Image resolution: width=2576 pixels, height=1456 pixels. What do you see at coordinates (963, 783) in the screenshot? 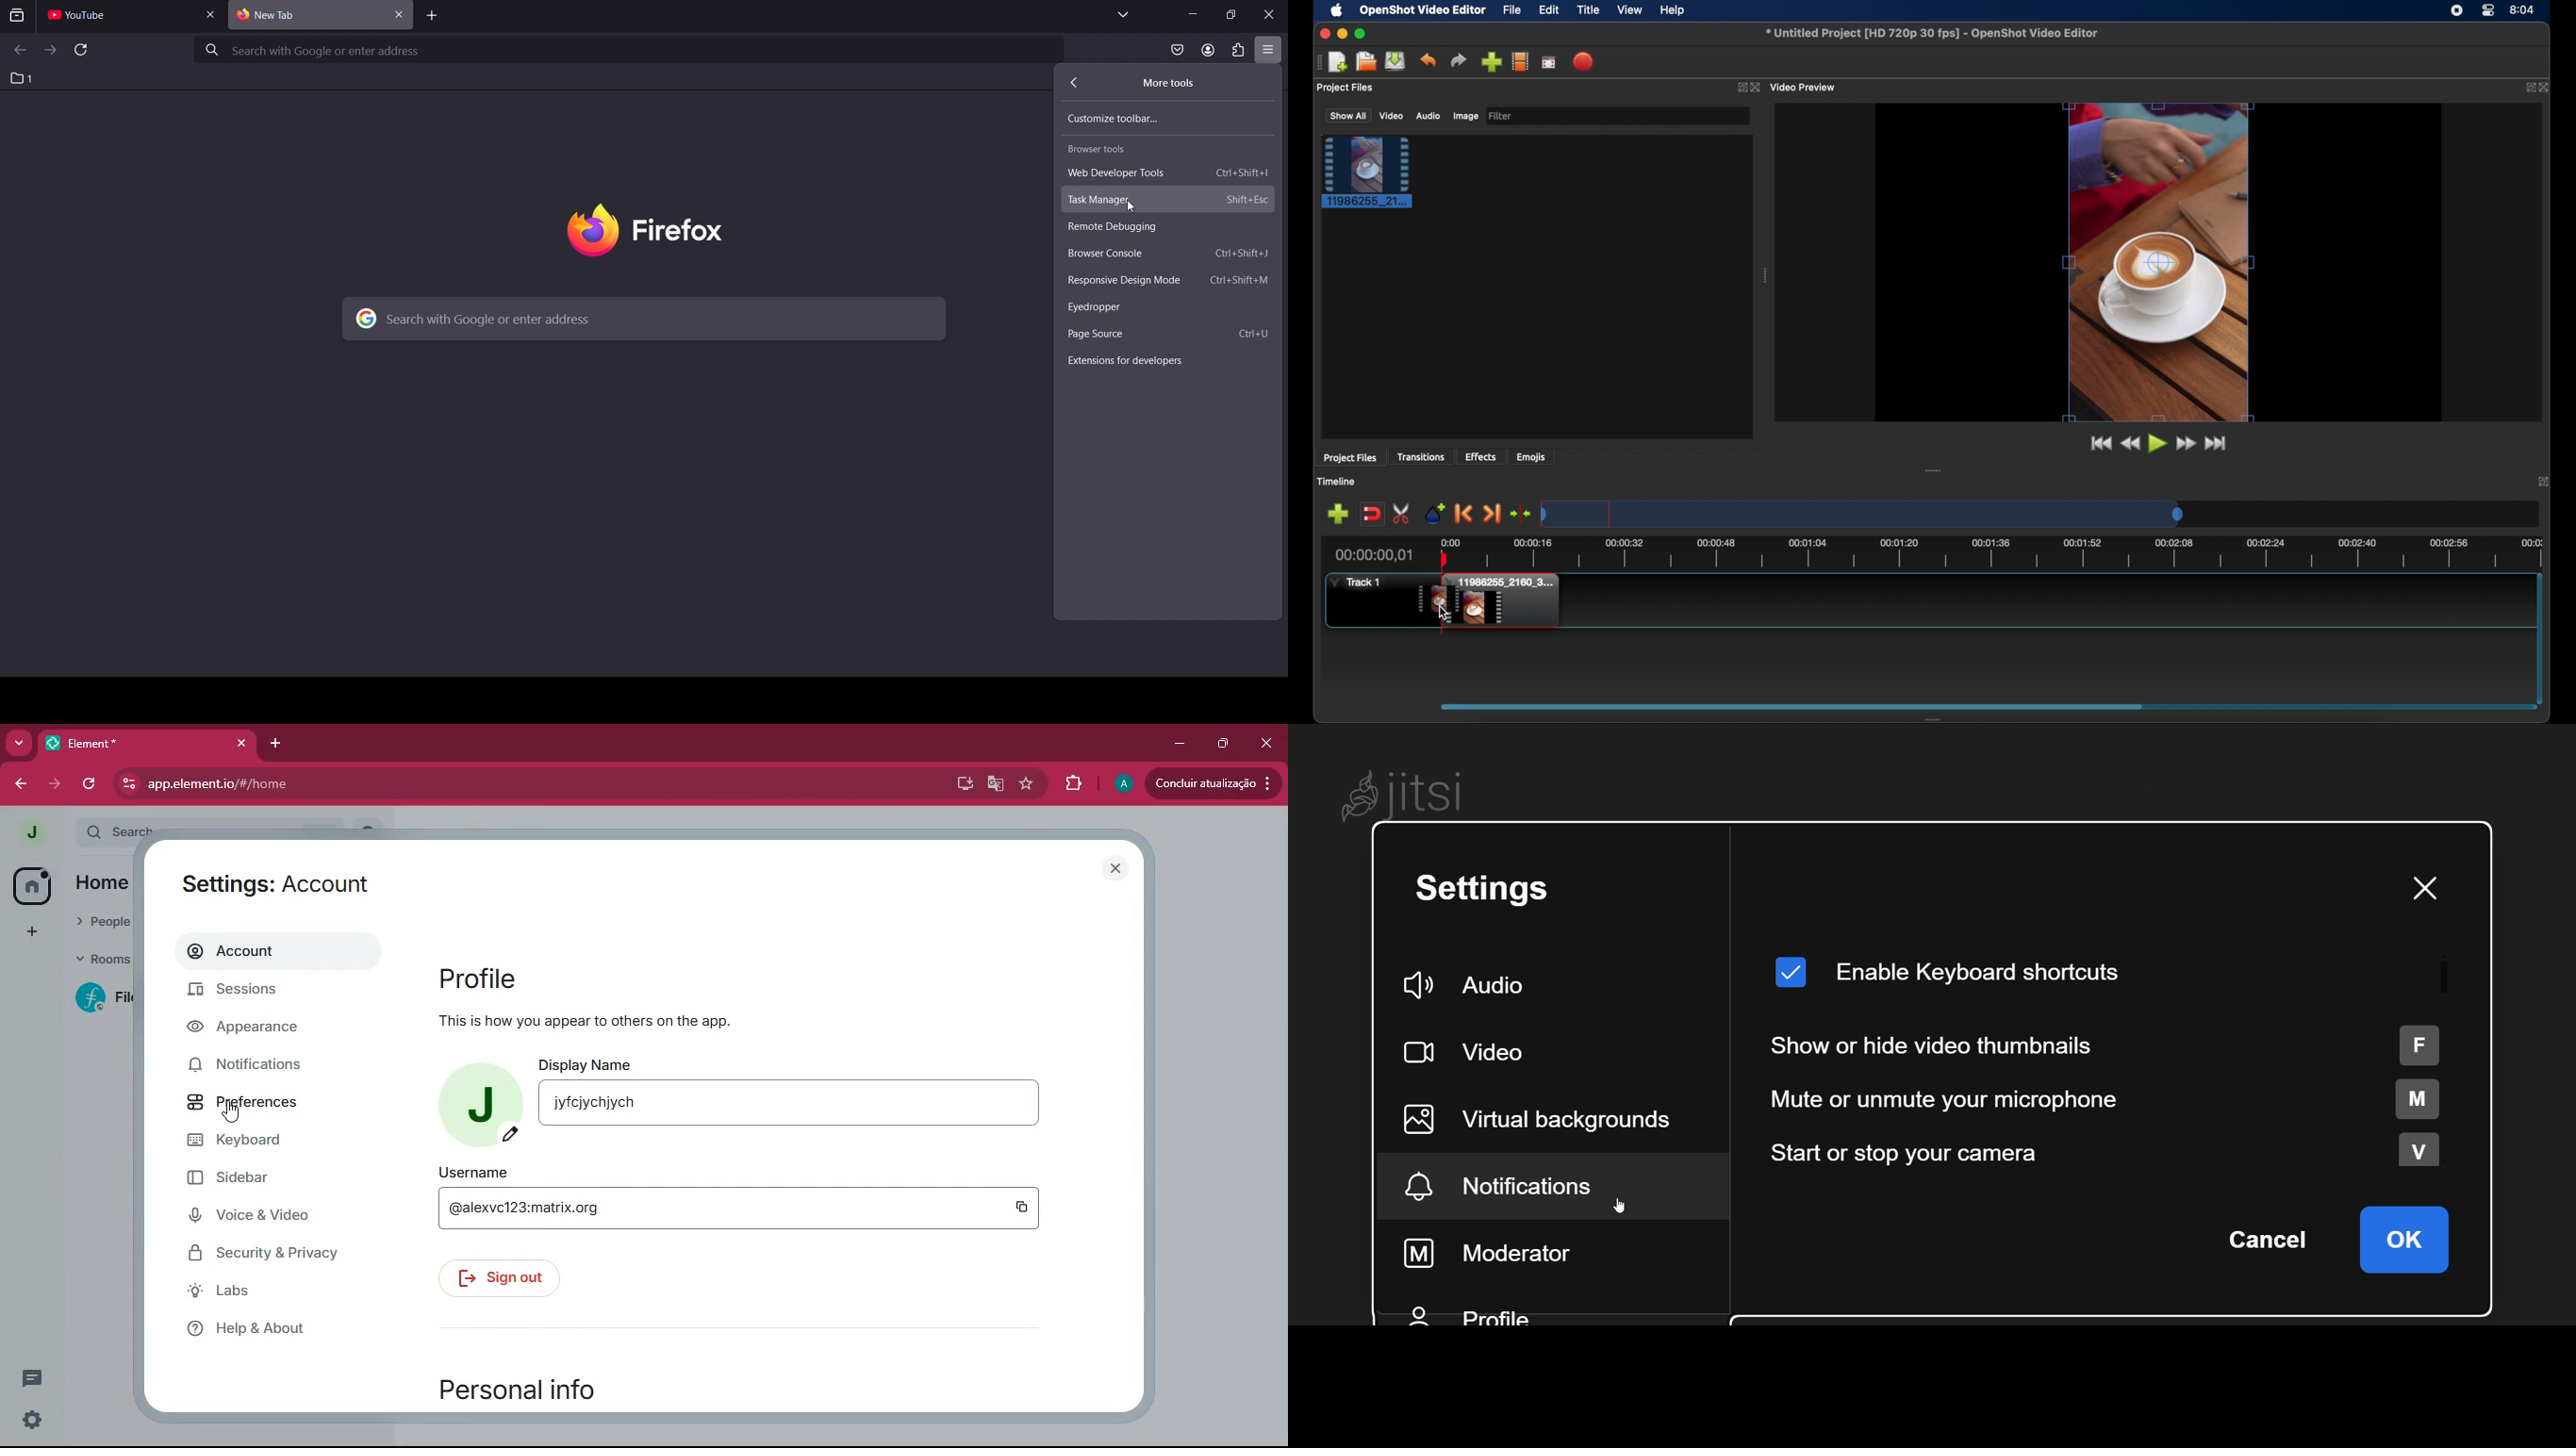
I see `desktop` at bounding box center [963, 783].